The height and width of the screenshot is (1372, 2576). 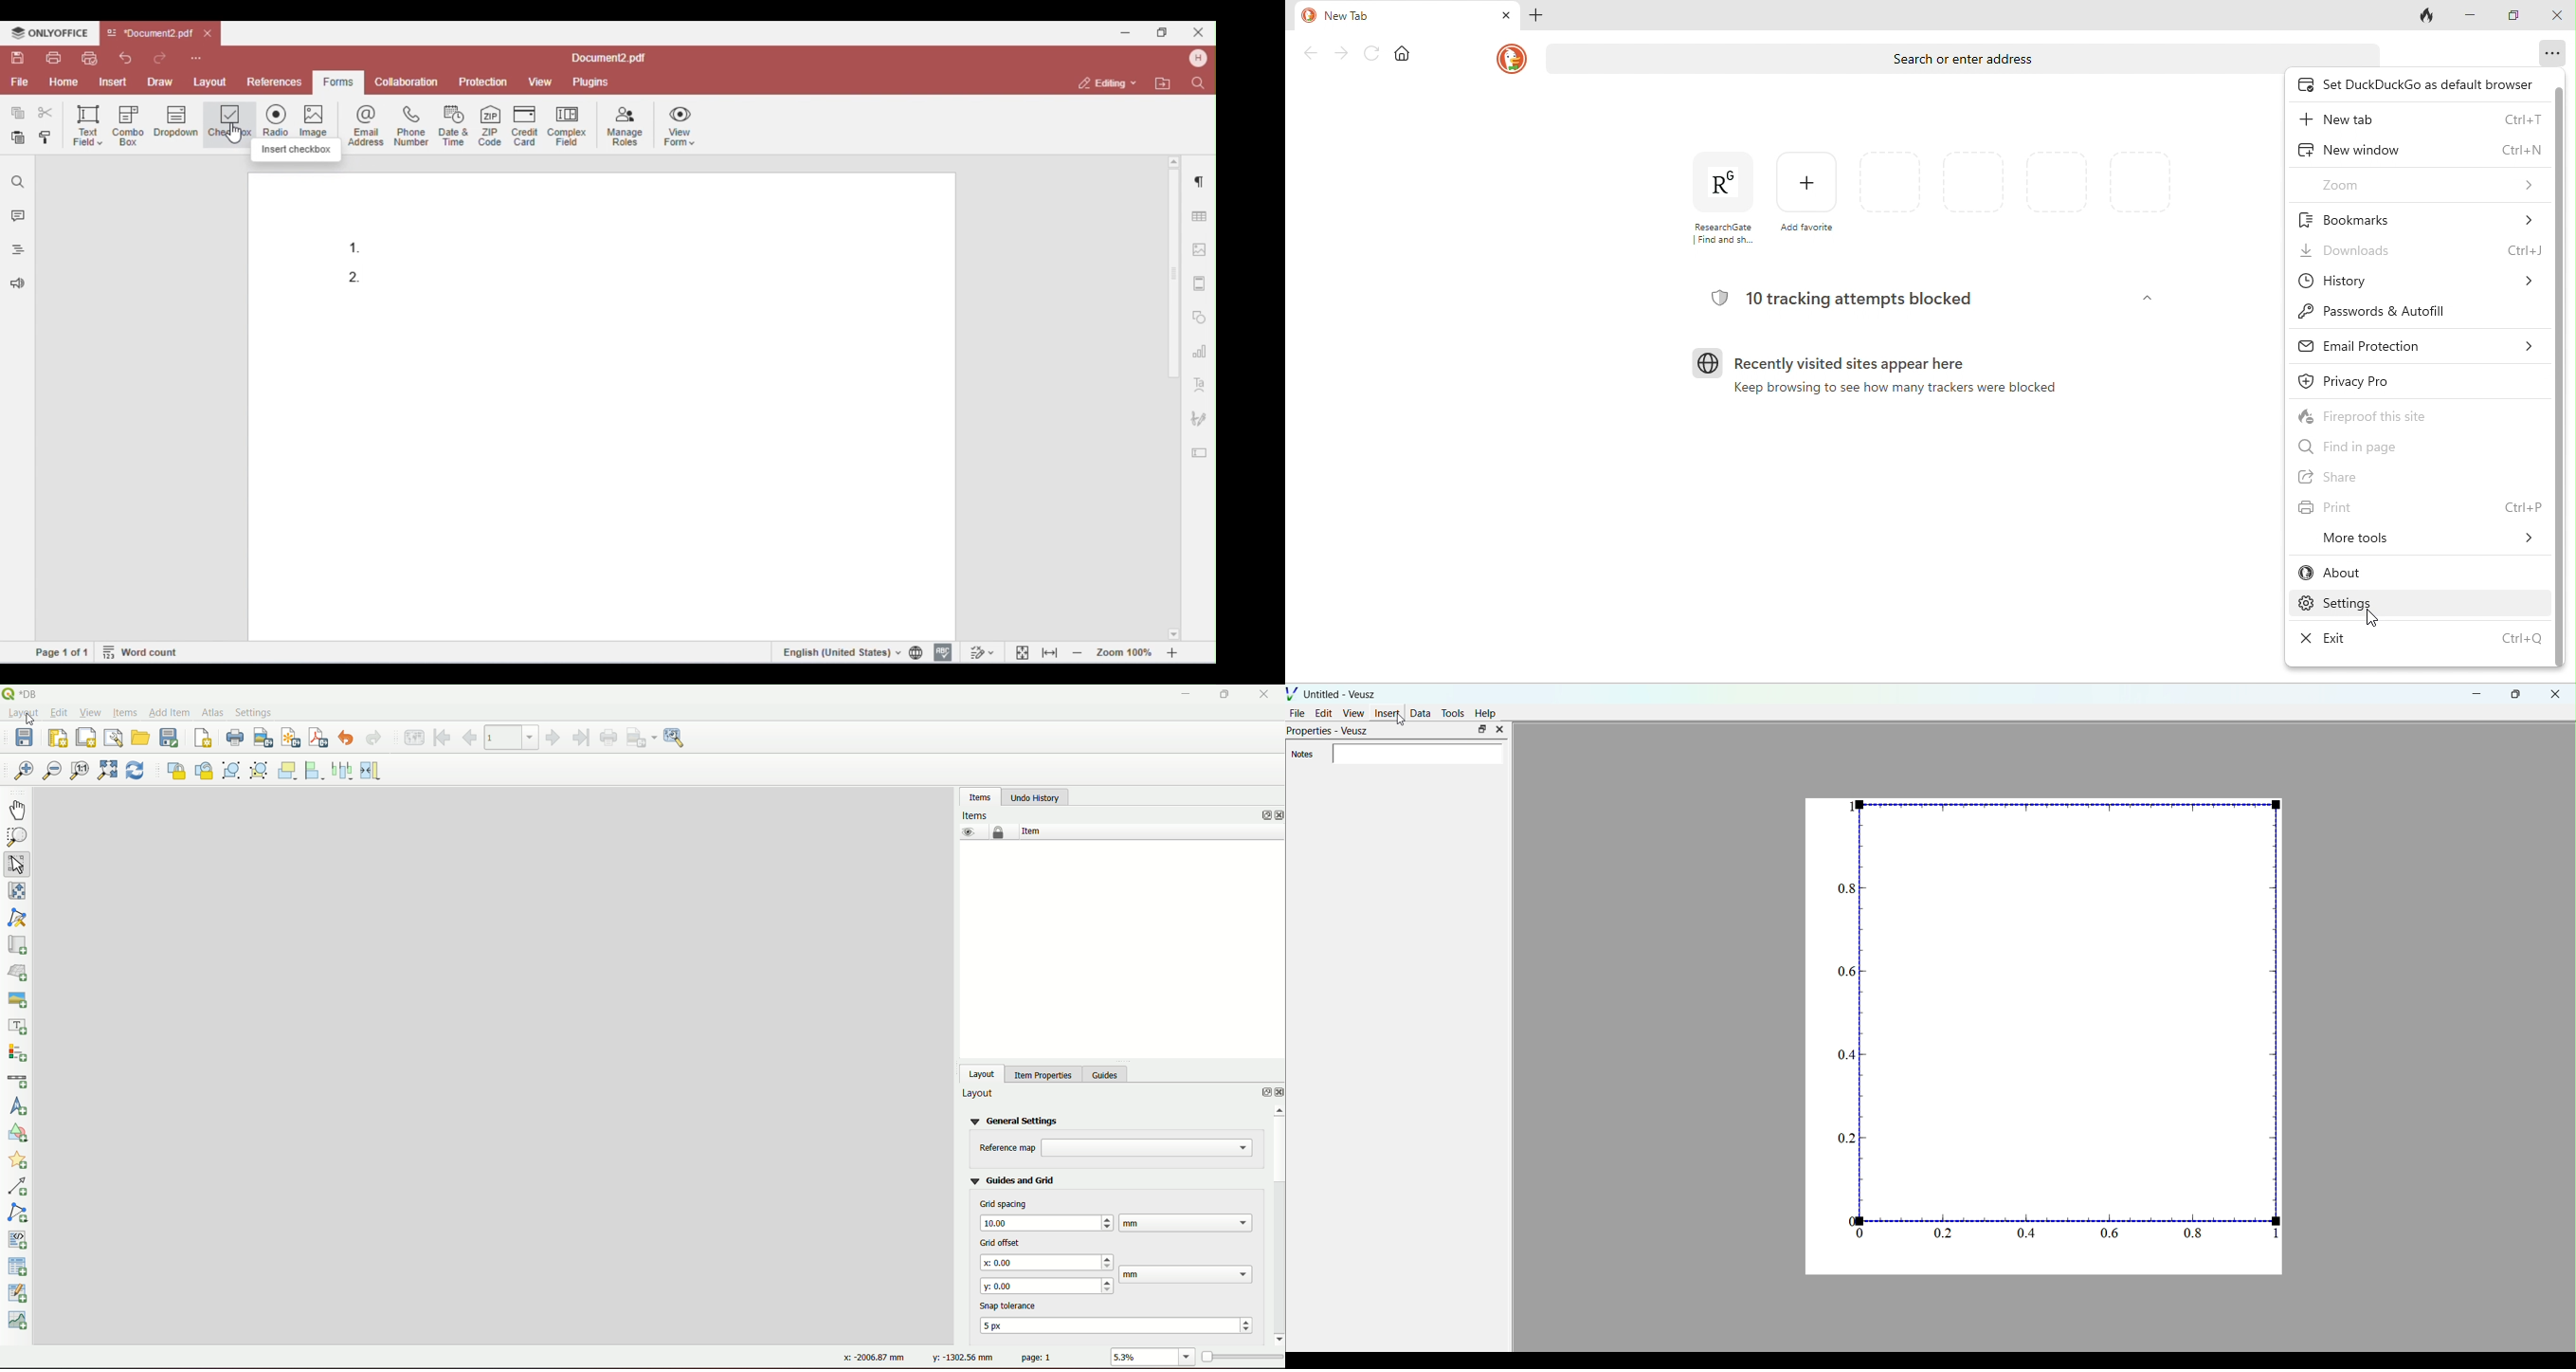 What do you see at coordinates (163, 57) in the screenshot?
I see `redo` at bounding box center [163, 57].